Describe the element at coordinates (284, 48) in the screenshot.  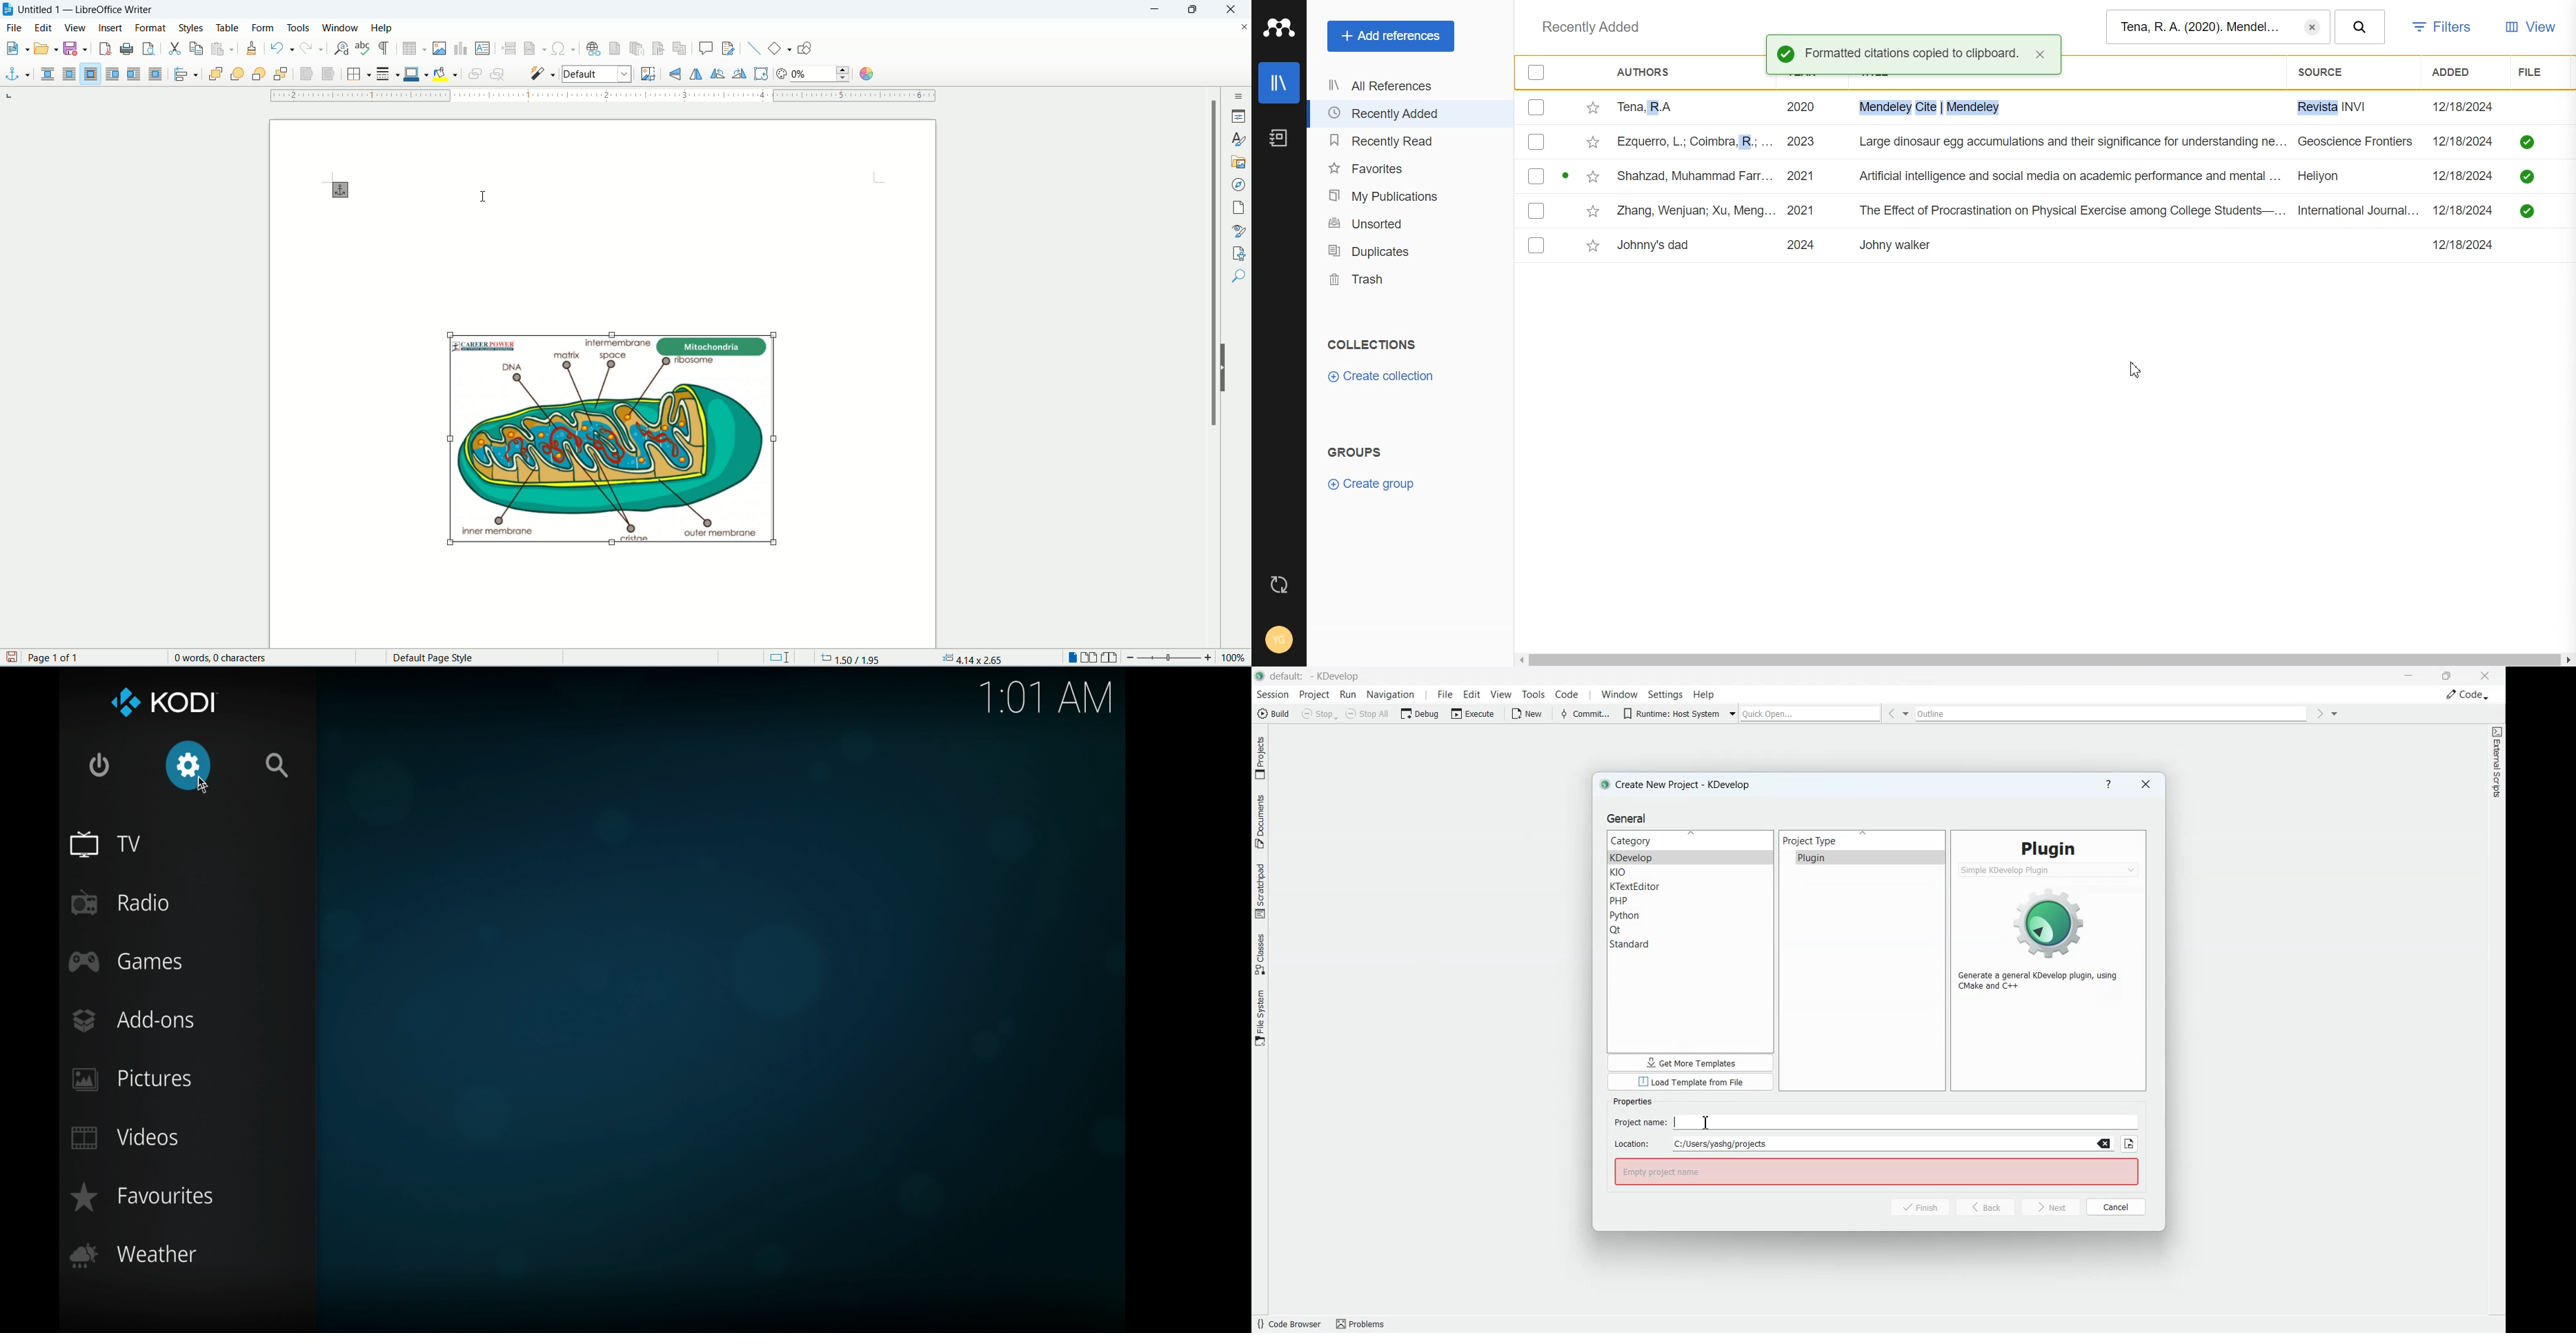
I see `undo` at that location.